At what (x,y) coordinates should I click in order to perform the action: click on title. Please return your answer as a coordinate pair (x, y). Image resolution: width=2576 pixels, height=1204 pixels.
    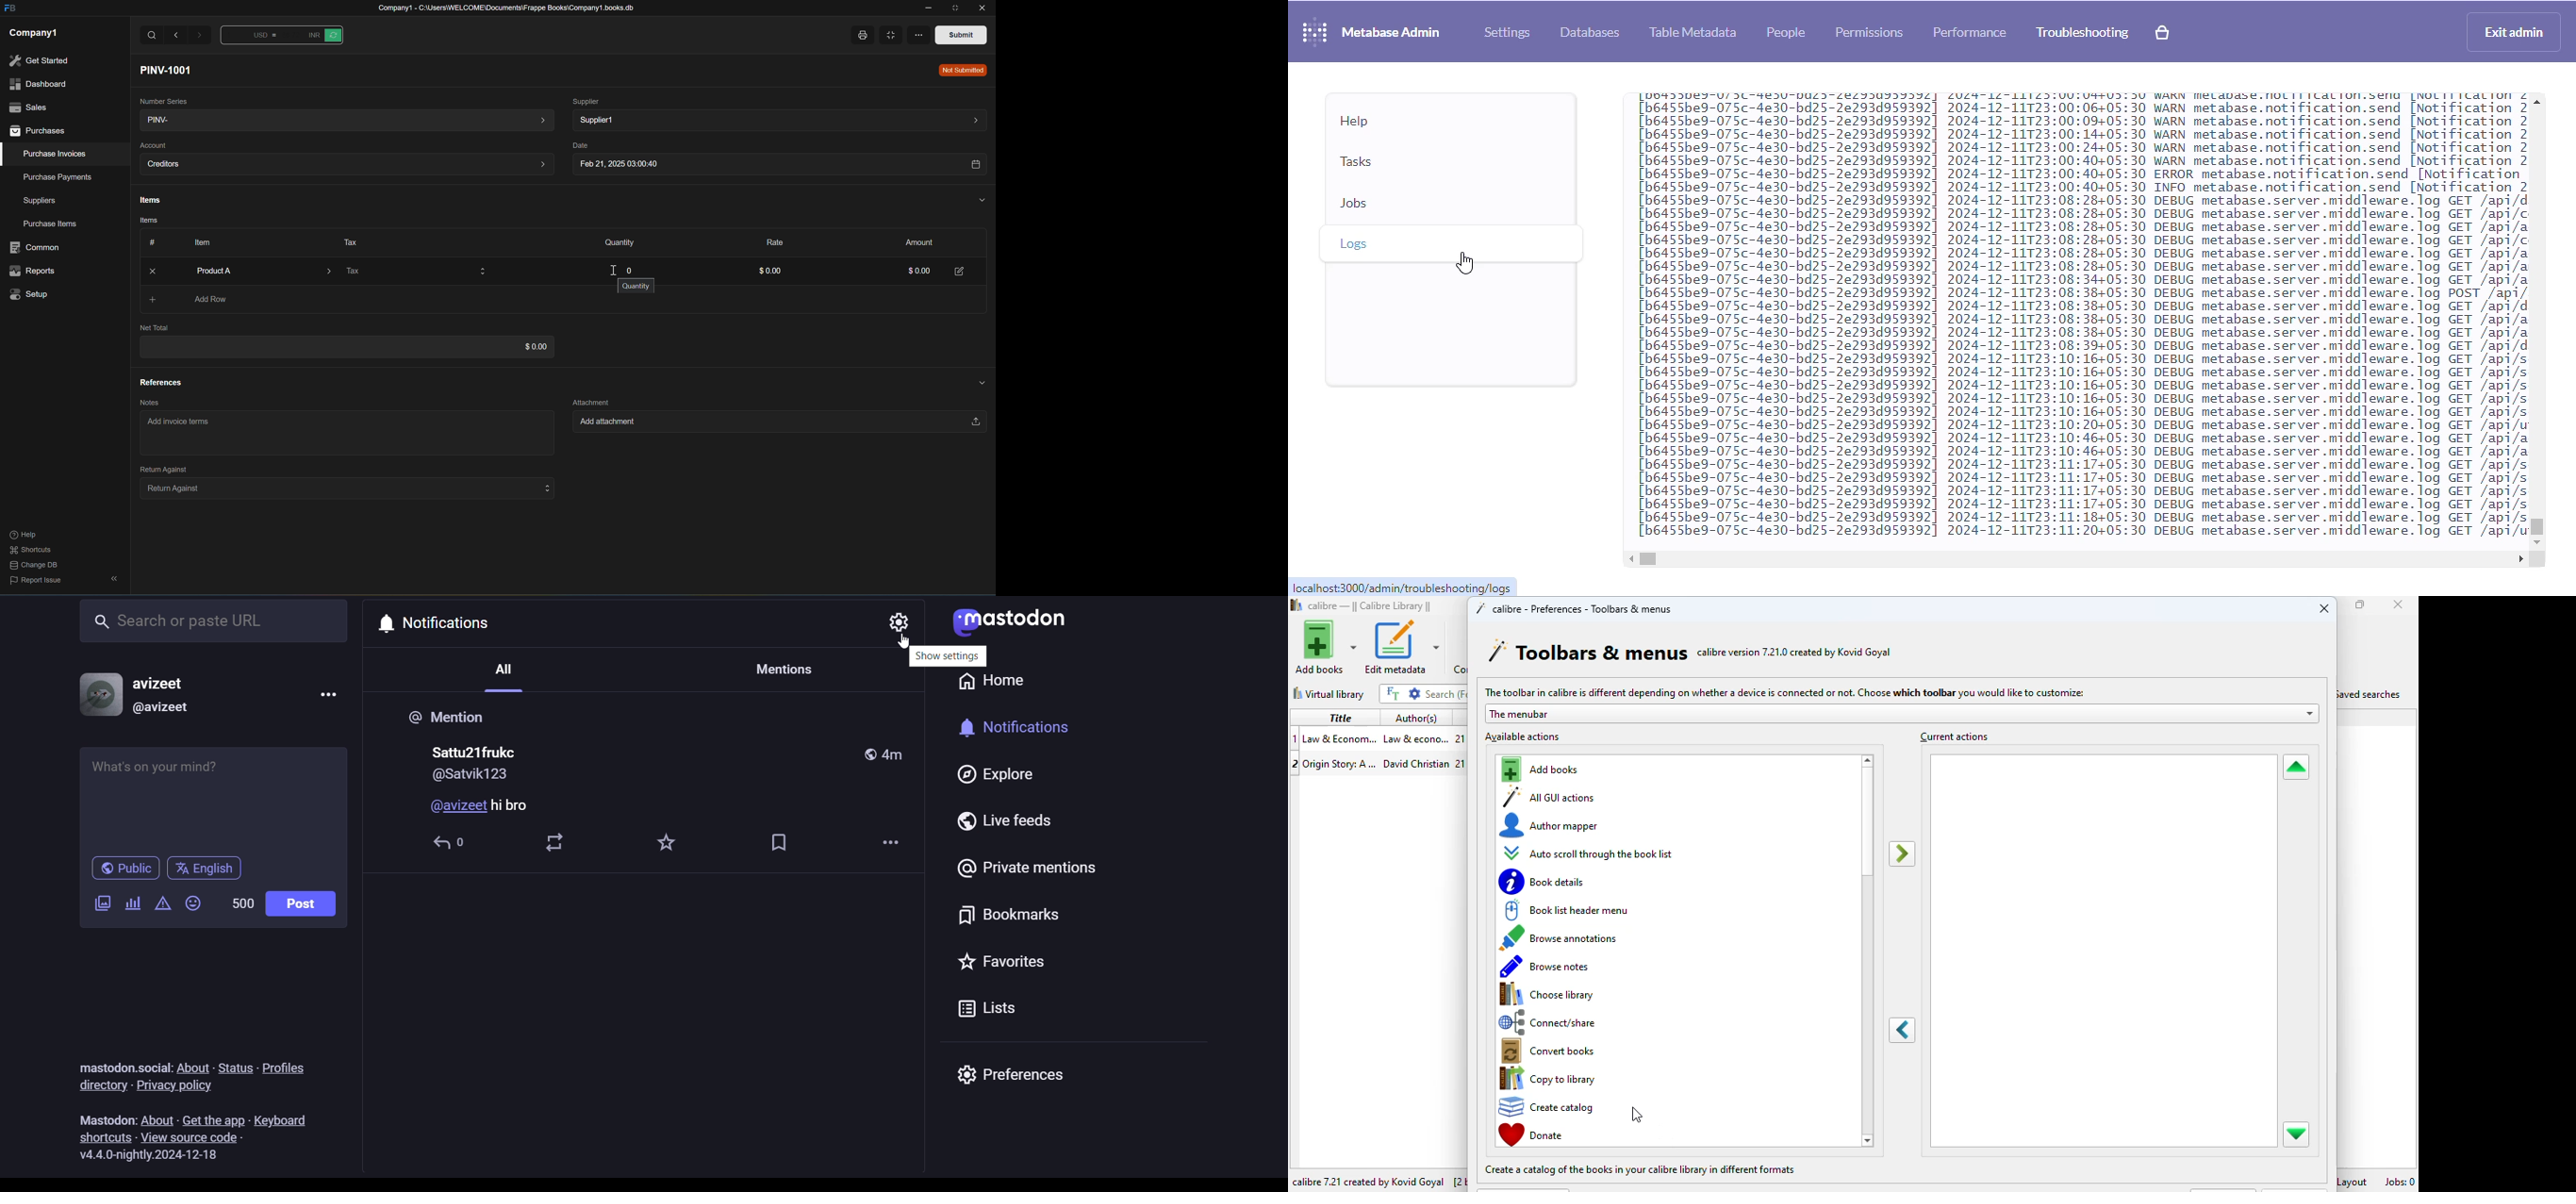
    Looking at the image, I should click on (1340, 717).